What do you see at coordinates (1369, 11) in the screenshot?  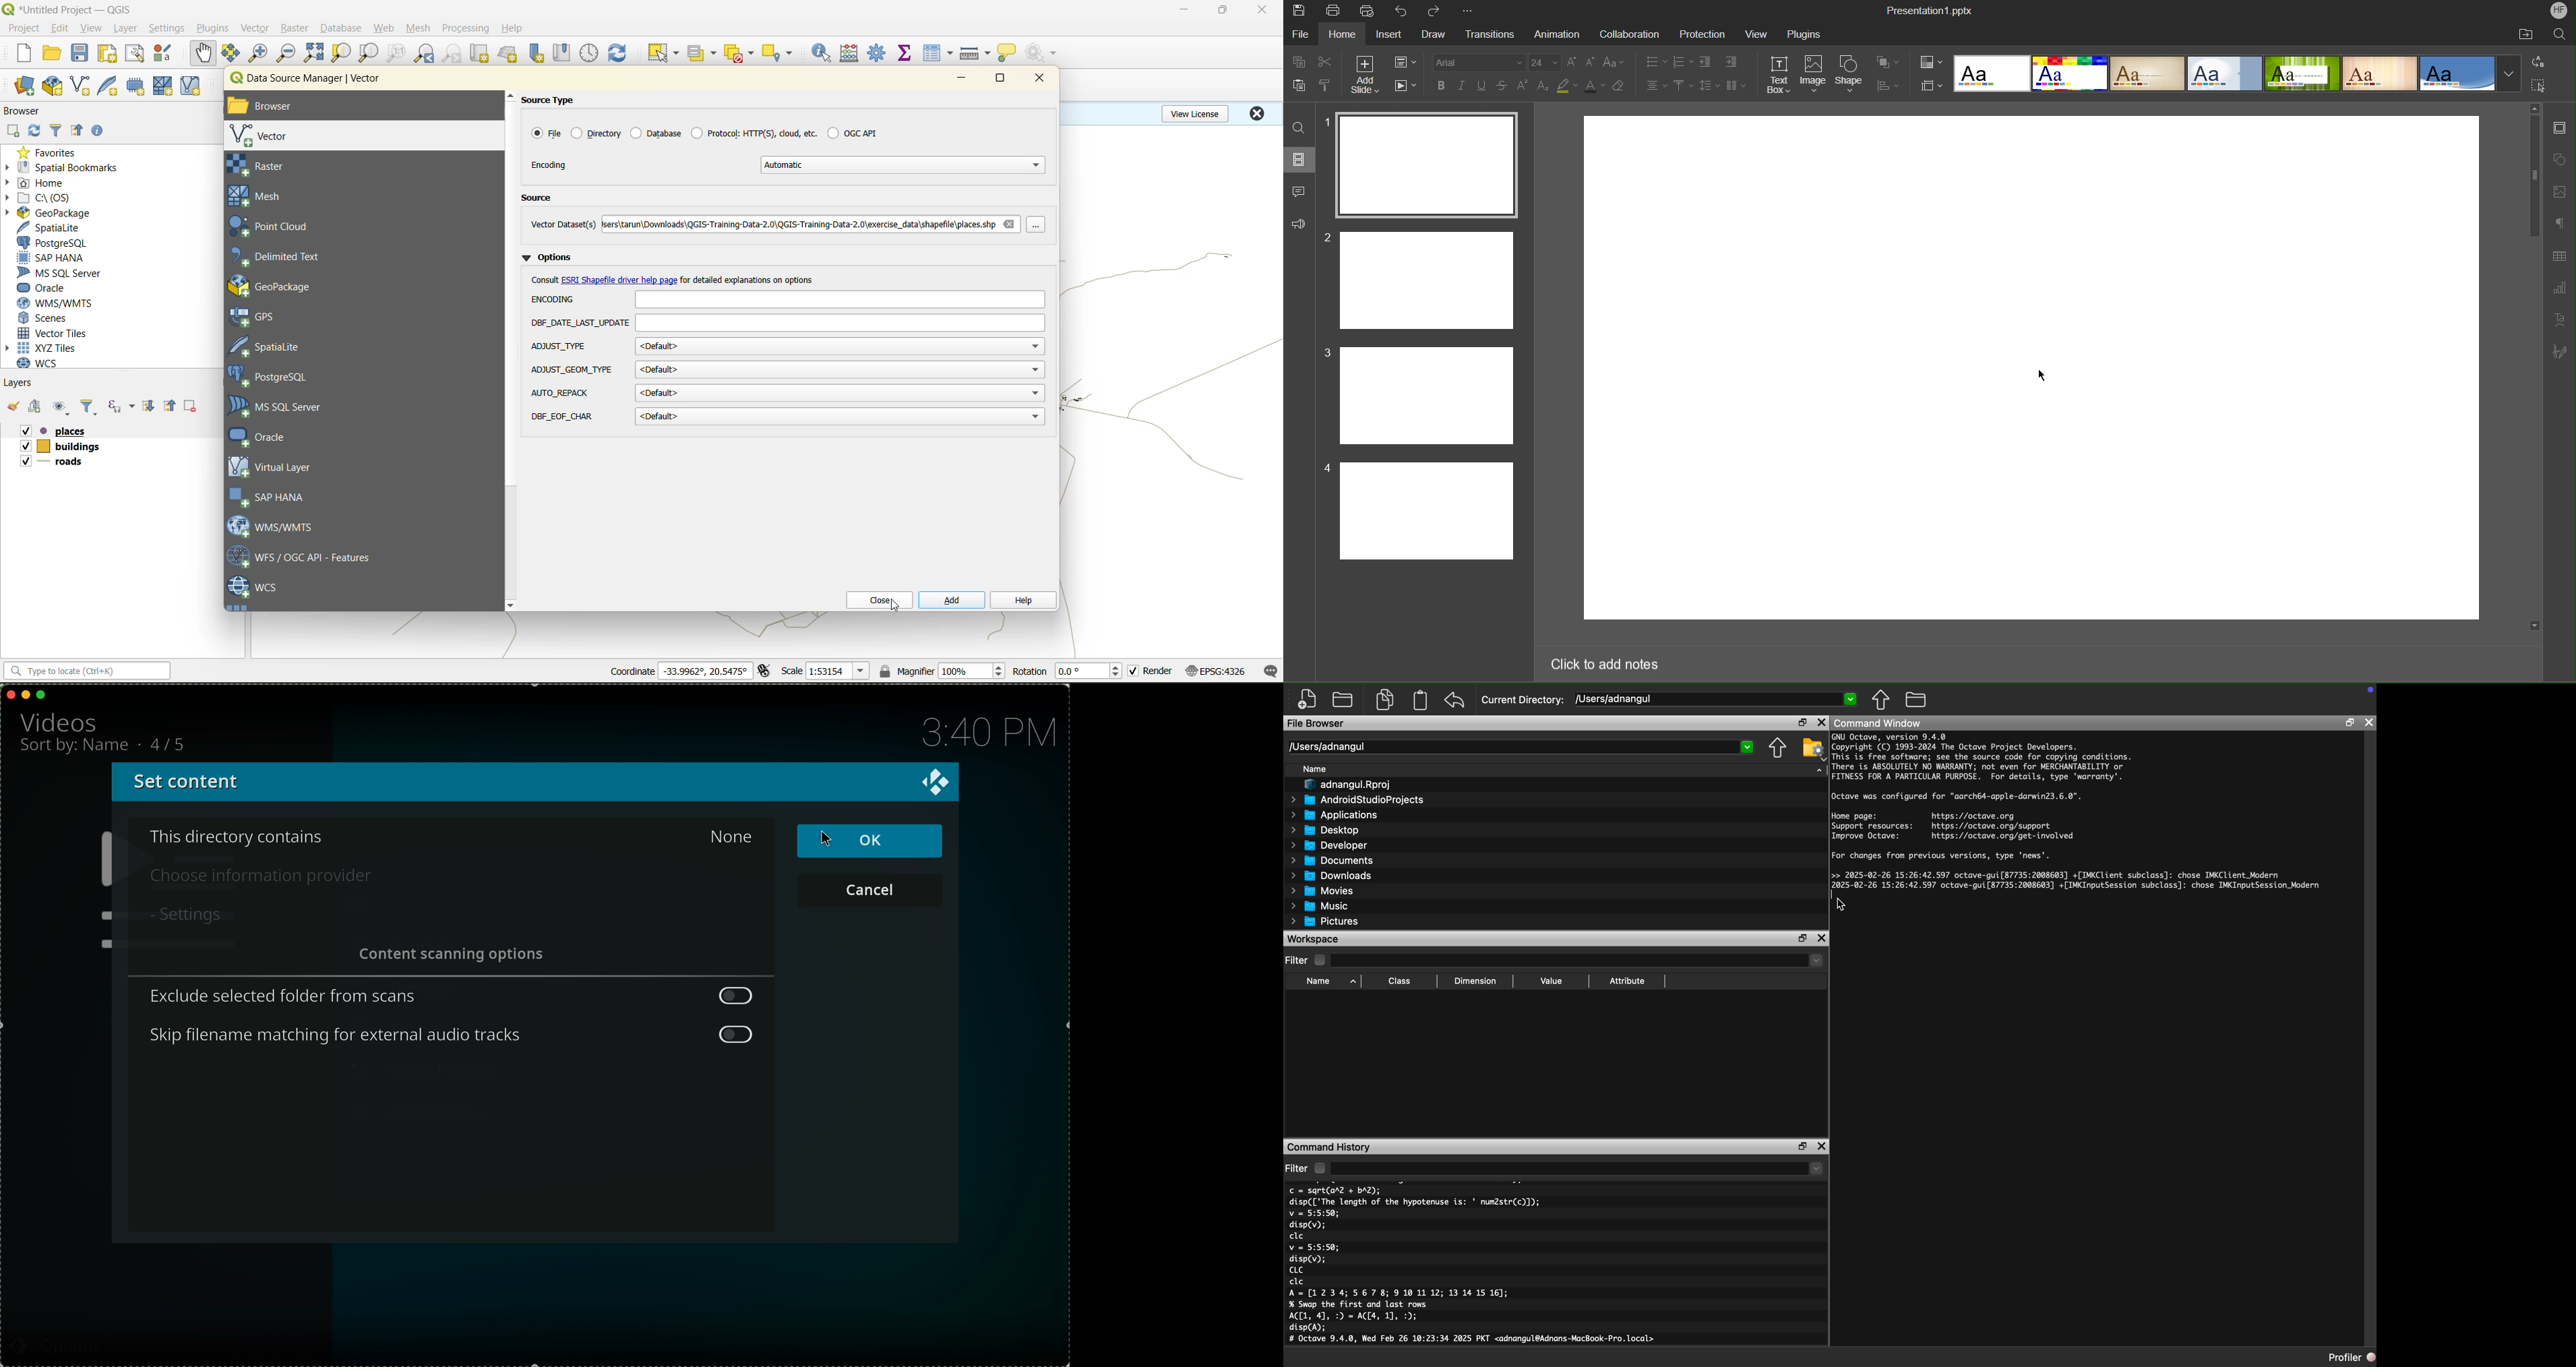 I see `Quick Print` at bounding box center [1369, 11].